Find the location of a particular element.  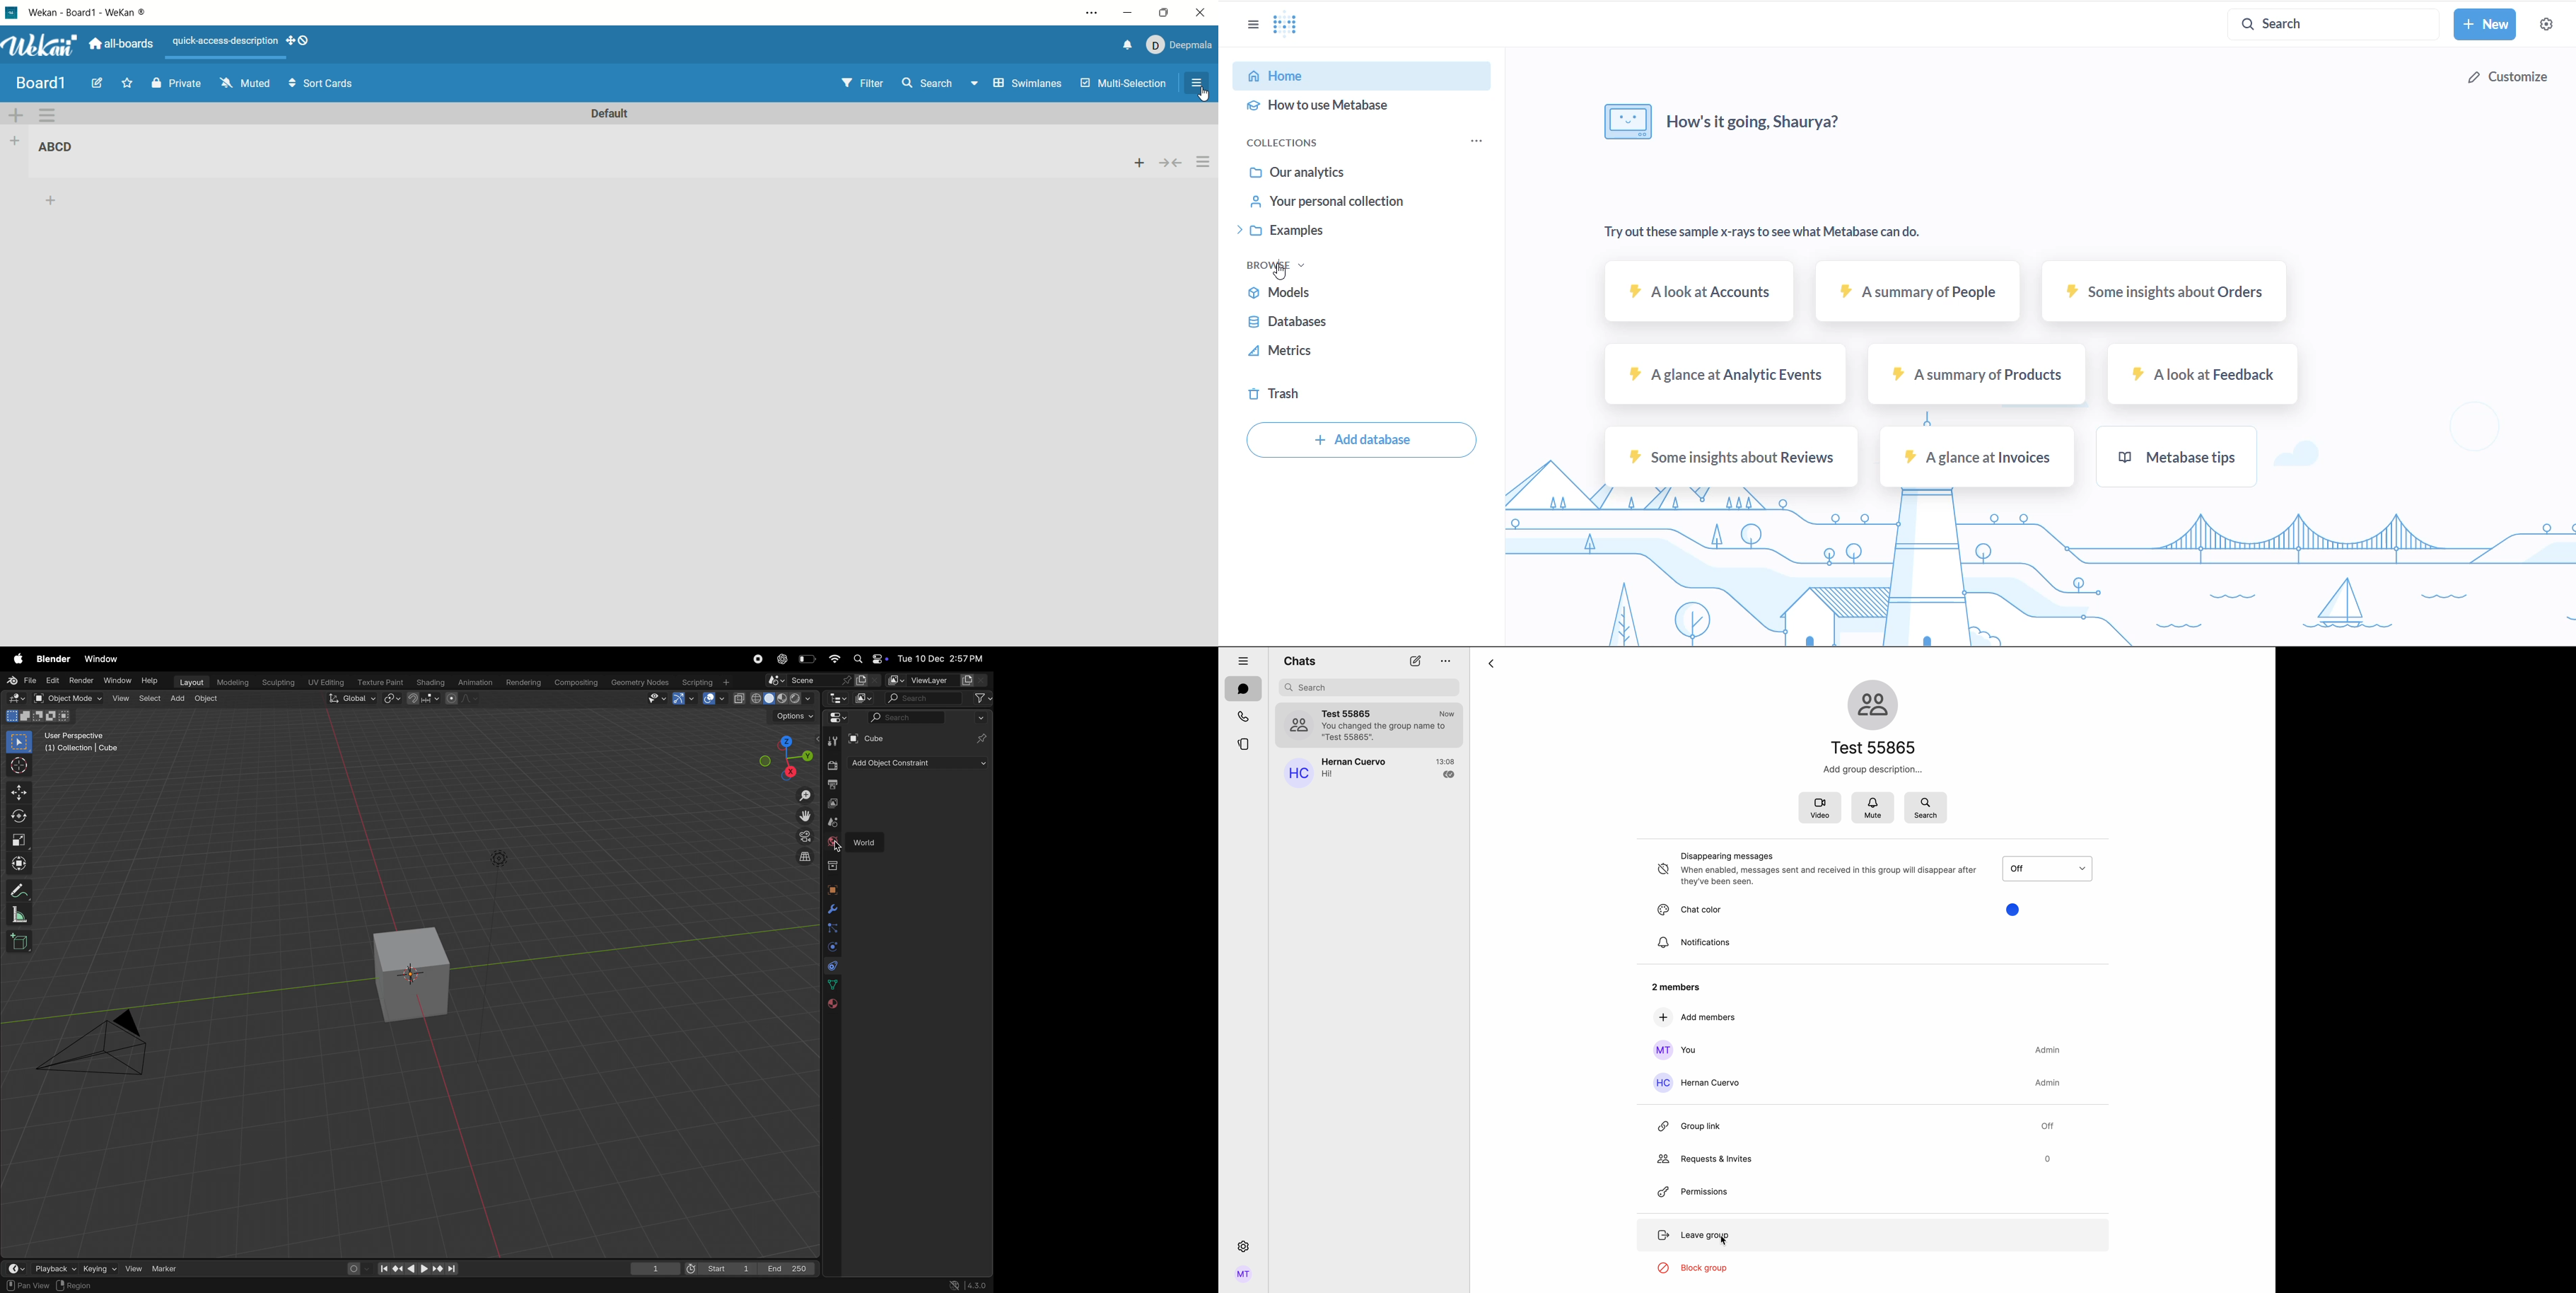

default is located at coordinates (609, 114).